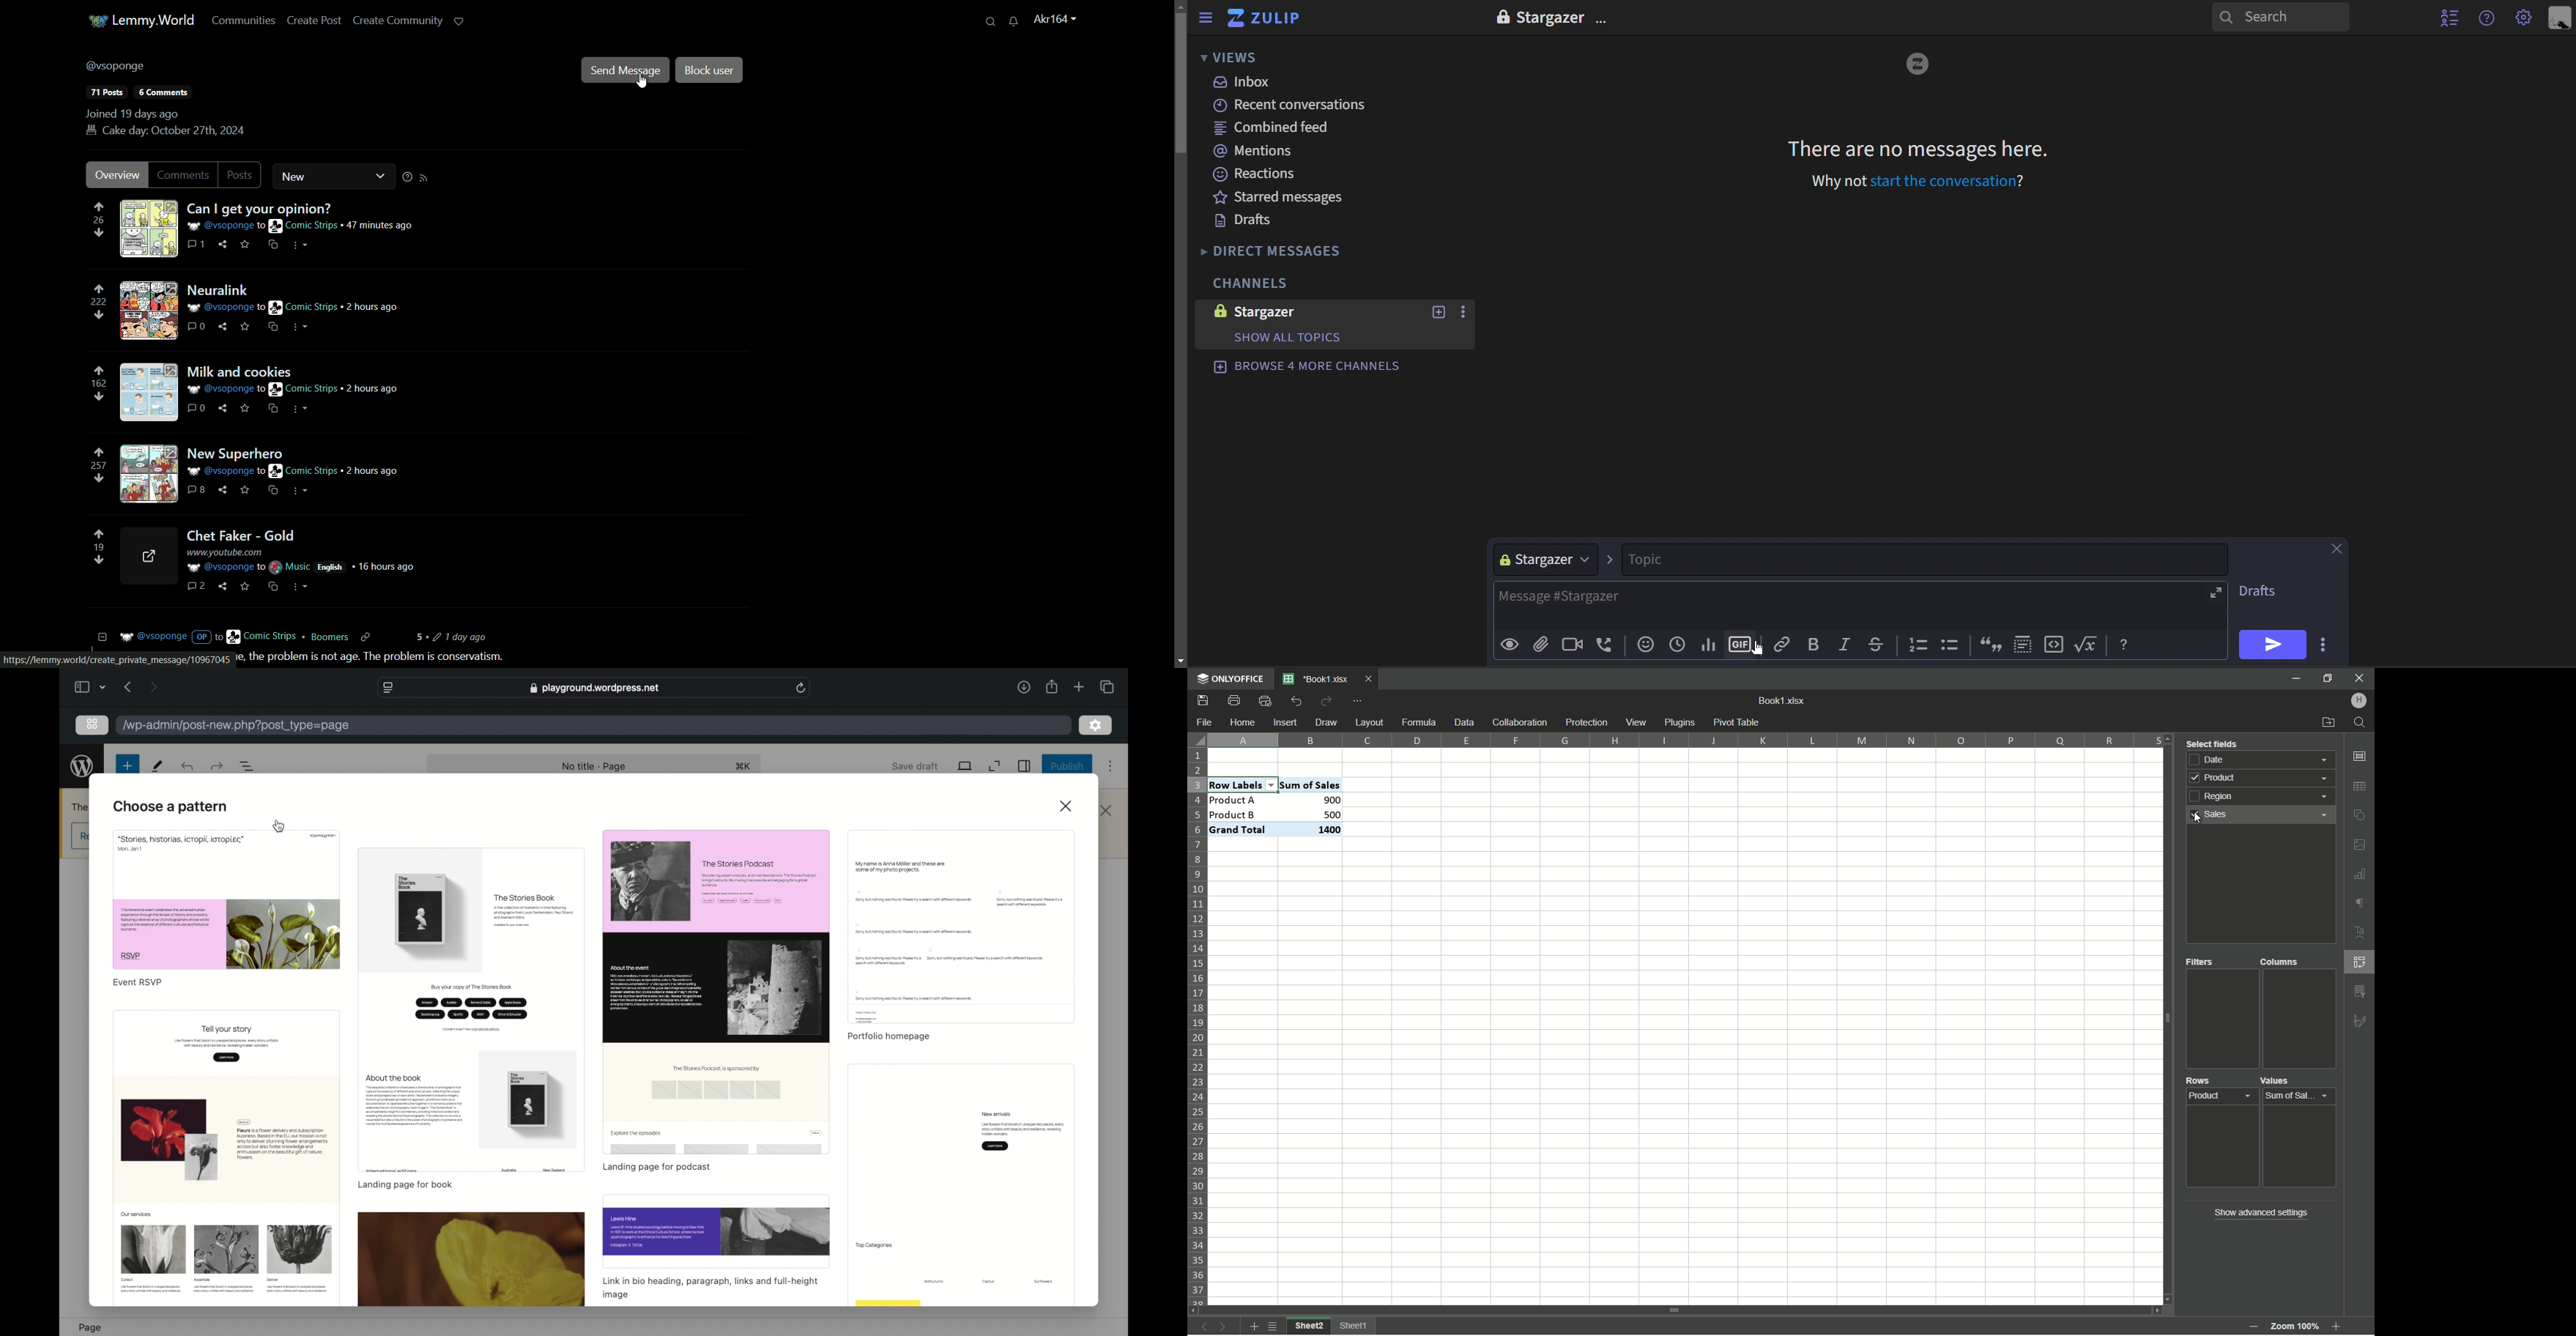 The width and height of the screenshot is (2576, 1344). What do you see at coordinates (743, 766) in the screenshot?
I see `shortcut` at bounding box center [743, 766].